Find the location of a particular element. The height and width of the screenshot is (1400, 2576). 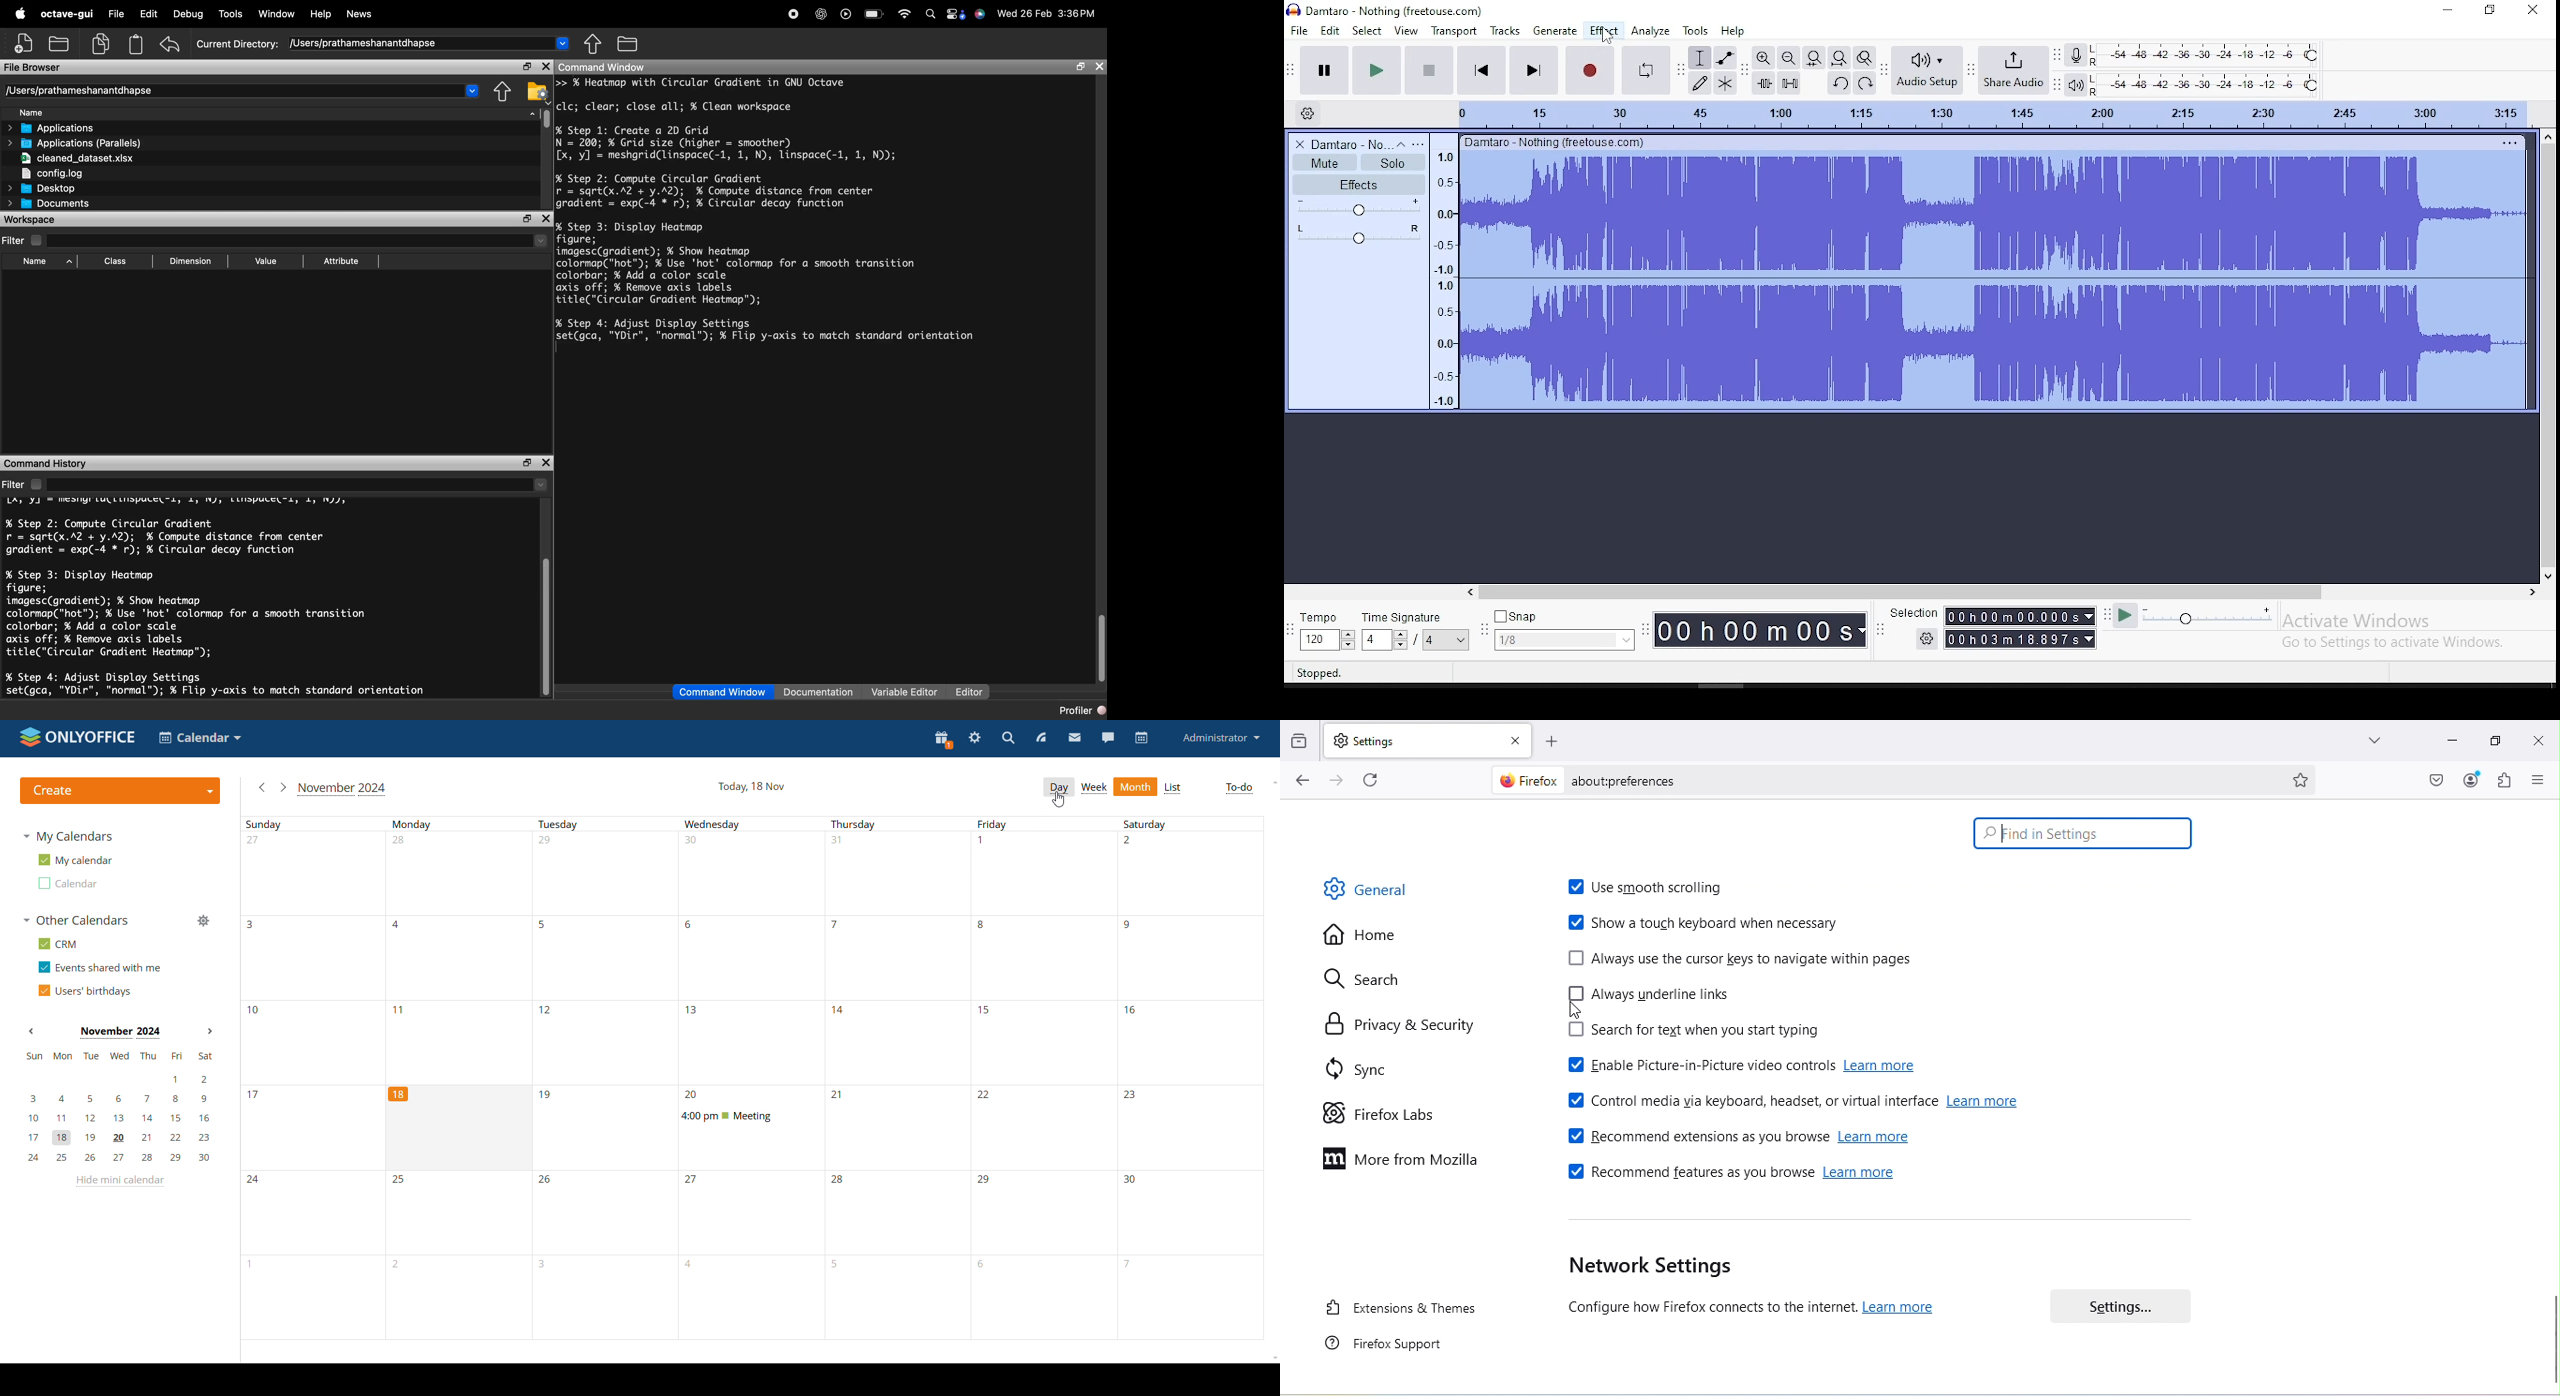

up is located at coordinates (2548, 136).